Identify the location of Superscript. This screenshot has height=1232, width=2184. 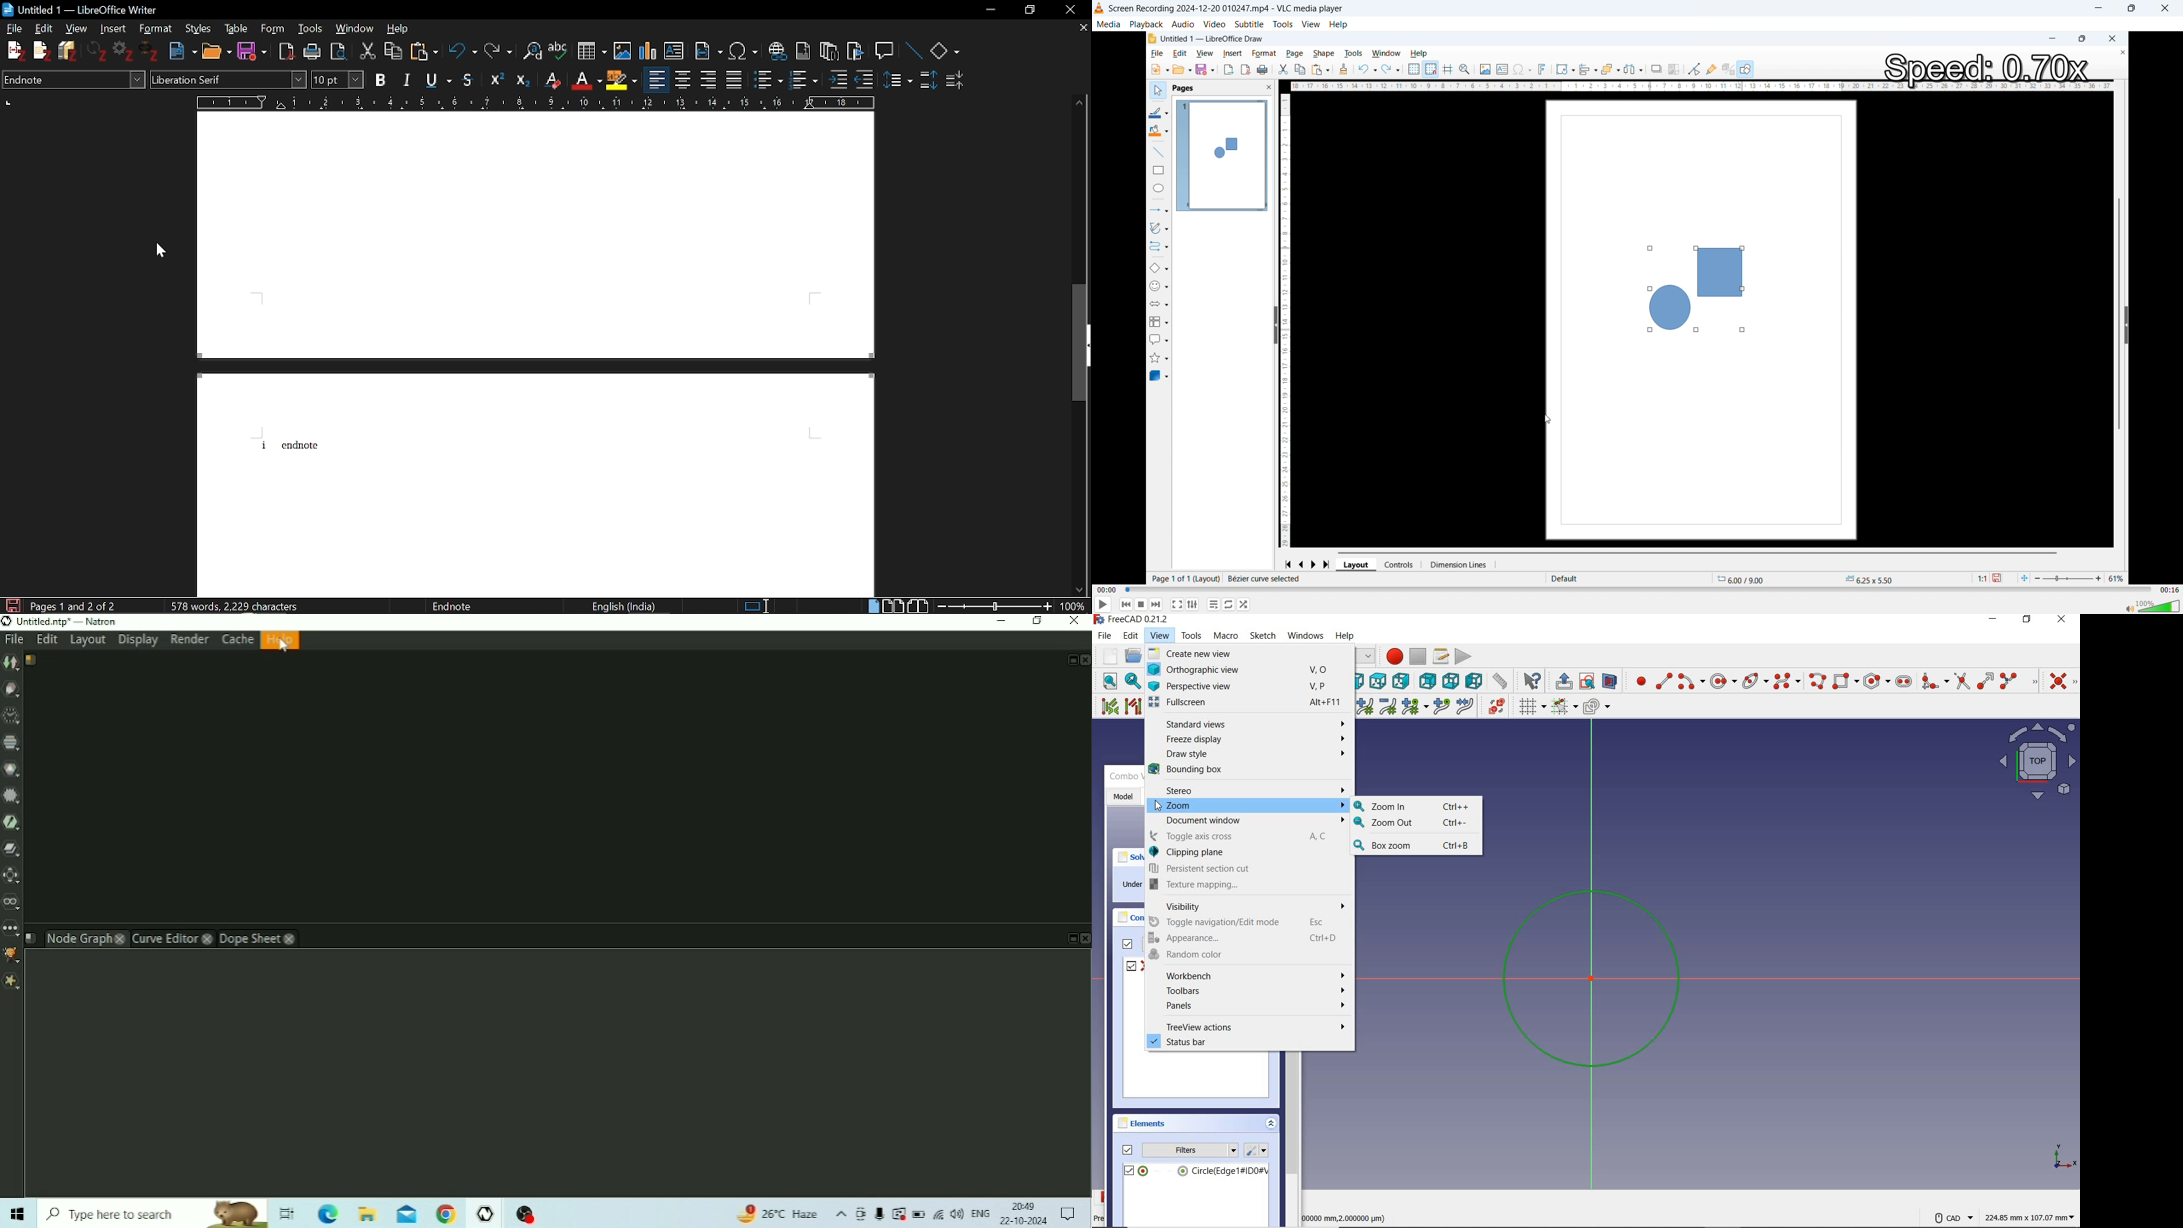
(496, 80).